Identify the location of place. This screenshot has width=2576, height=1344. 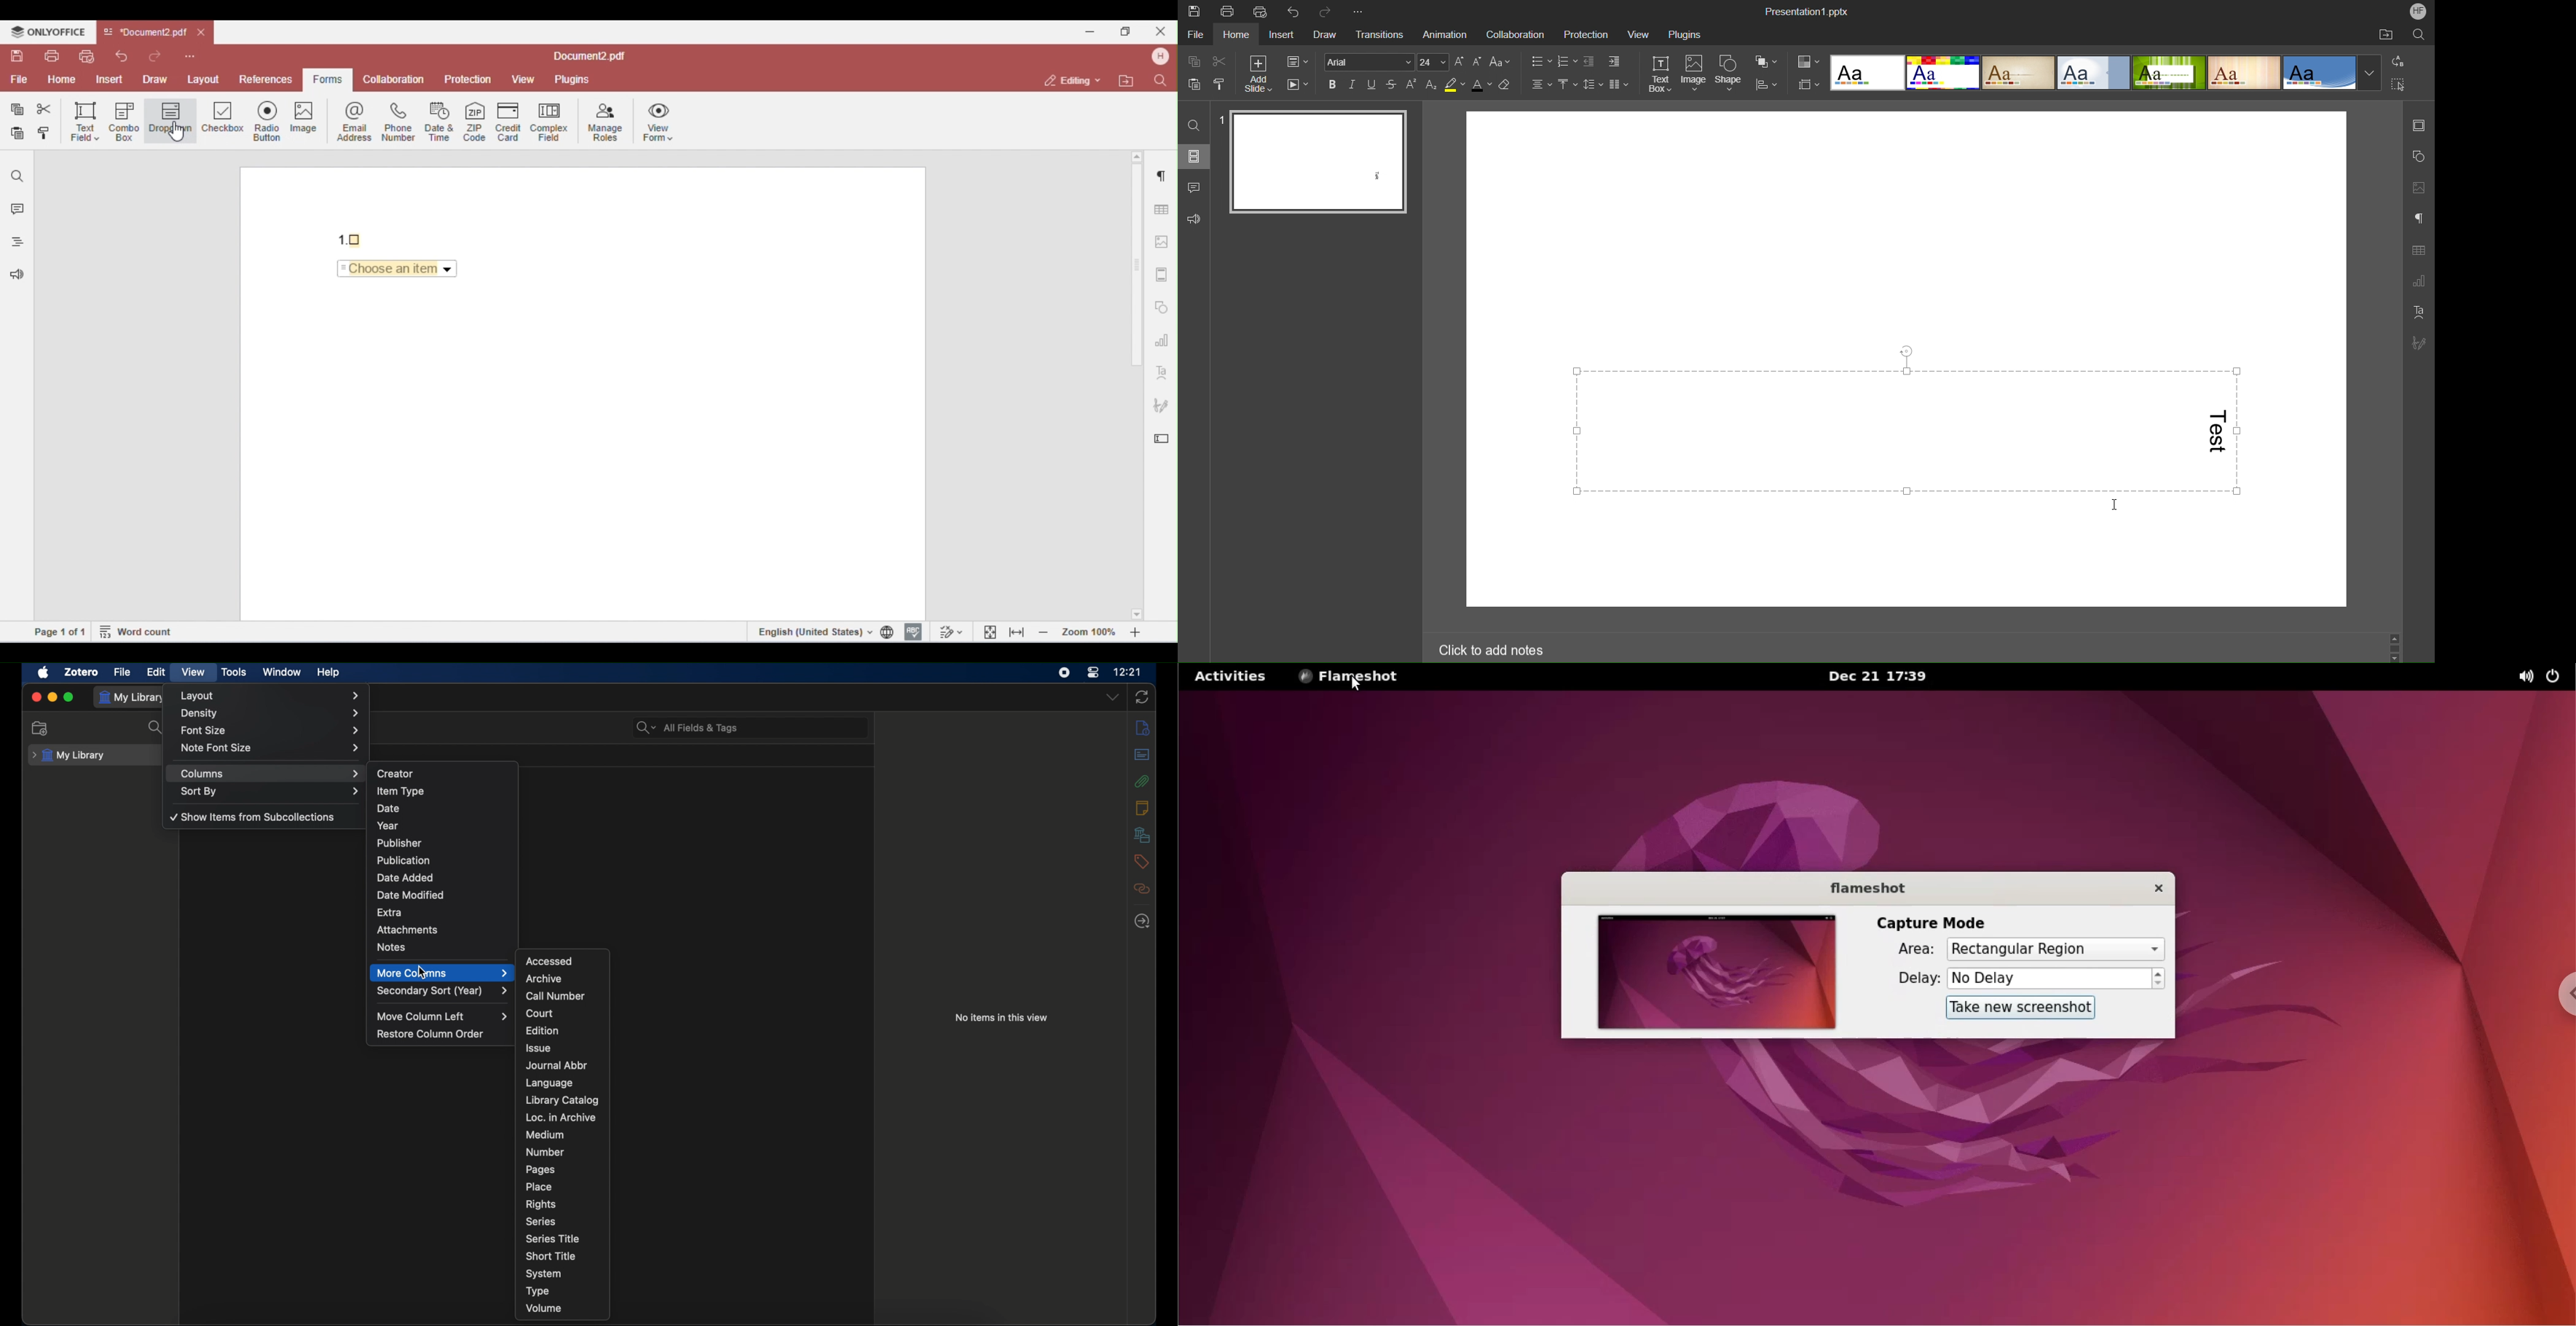
(539, 1187).